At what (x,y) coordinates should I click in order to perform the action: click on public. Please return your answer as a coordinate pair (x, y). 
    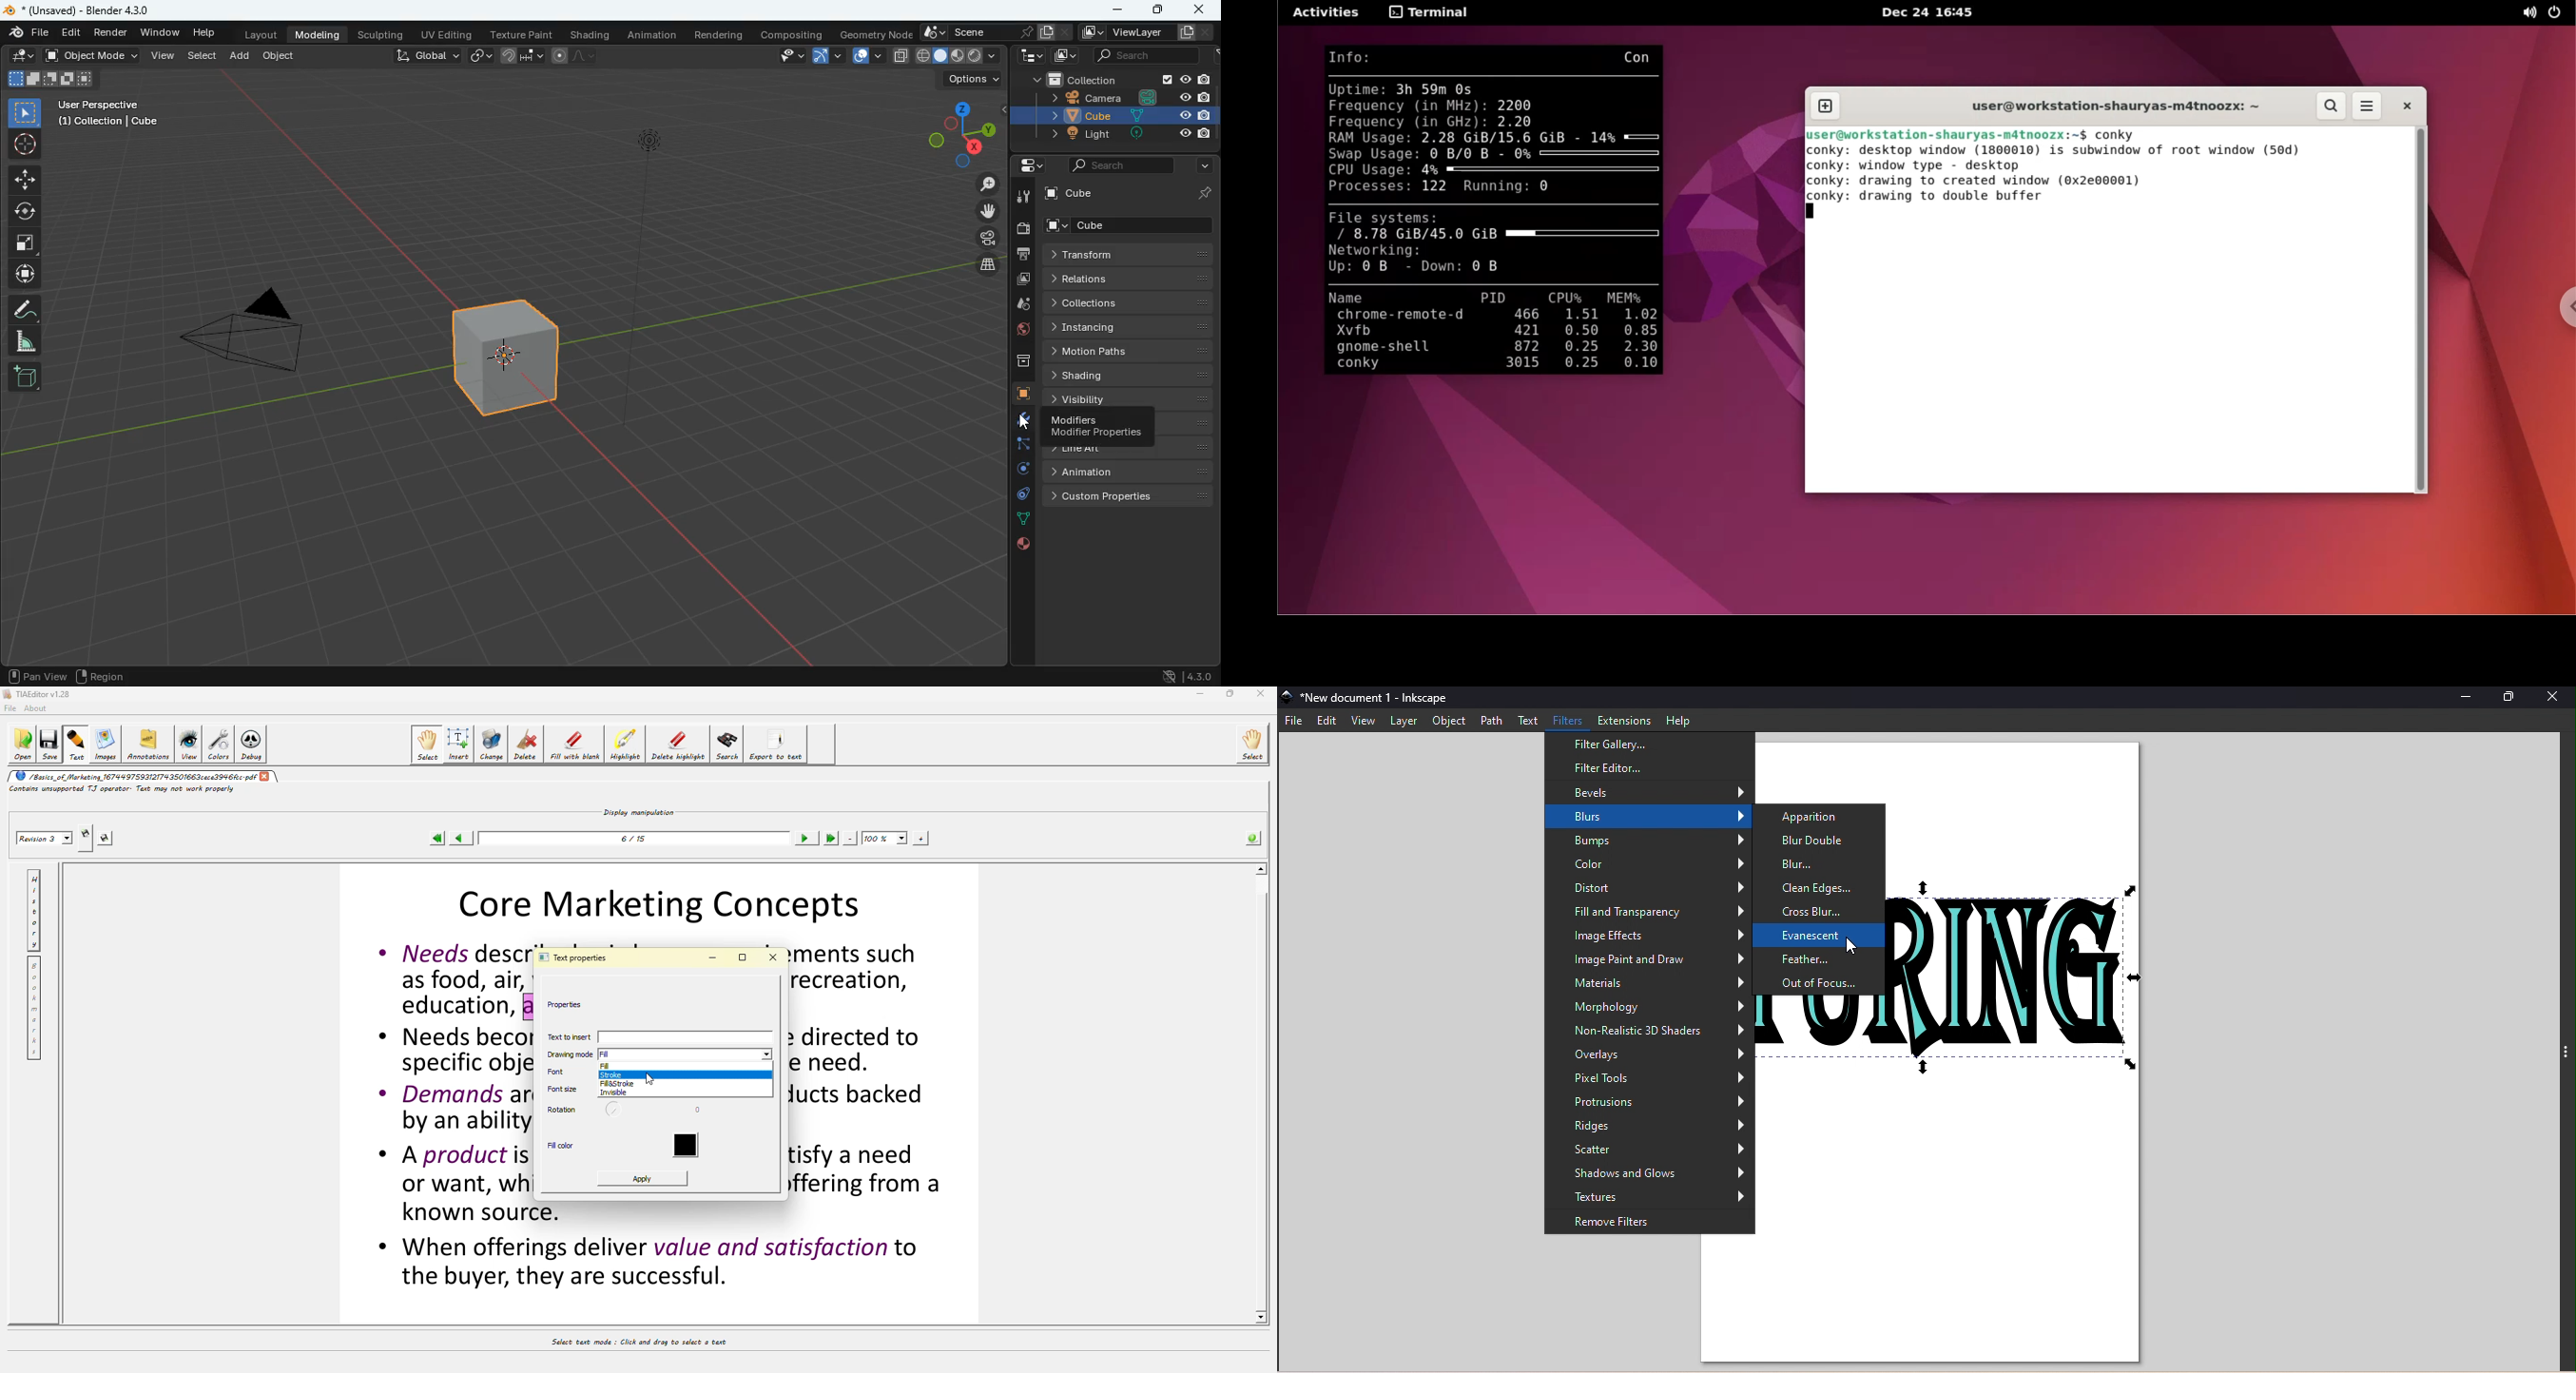
    Looking at the image, I should click on (1017, 331).